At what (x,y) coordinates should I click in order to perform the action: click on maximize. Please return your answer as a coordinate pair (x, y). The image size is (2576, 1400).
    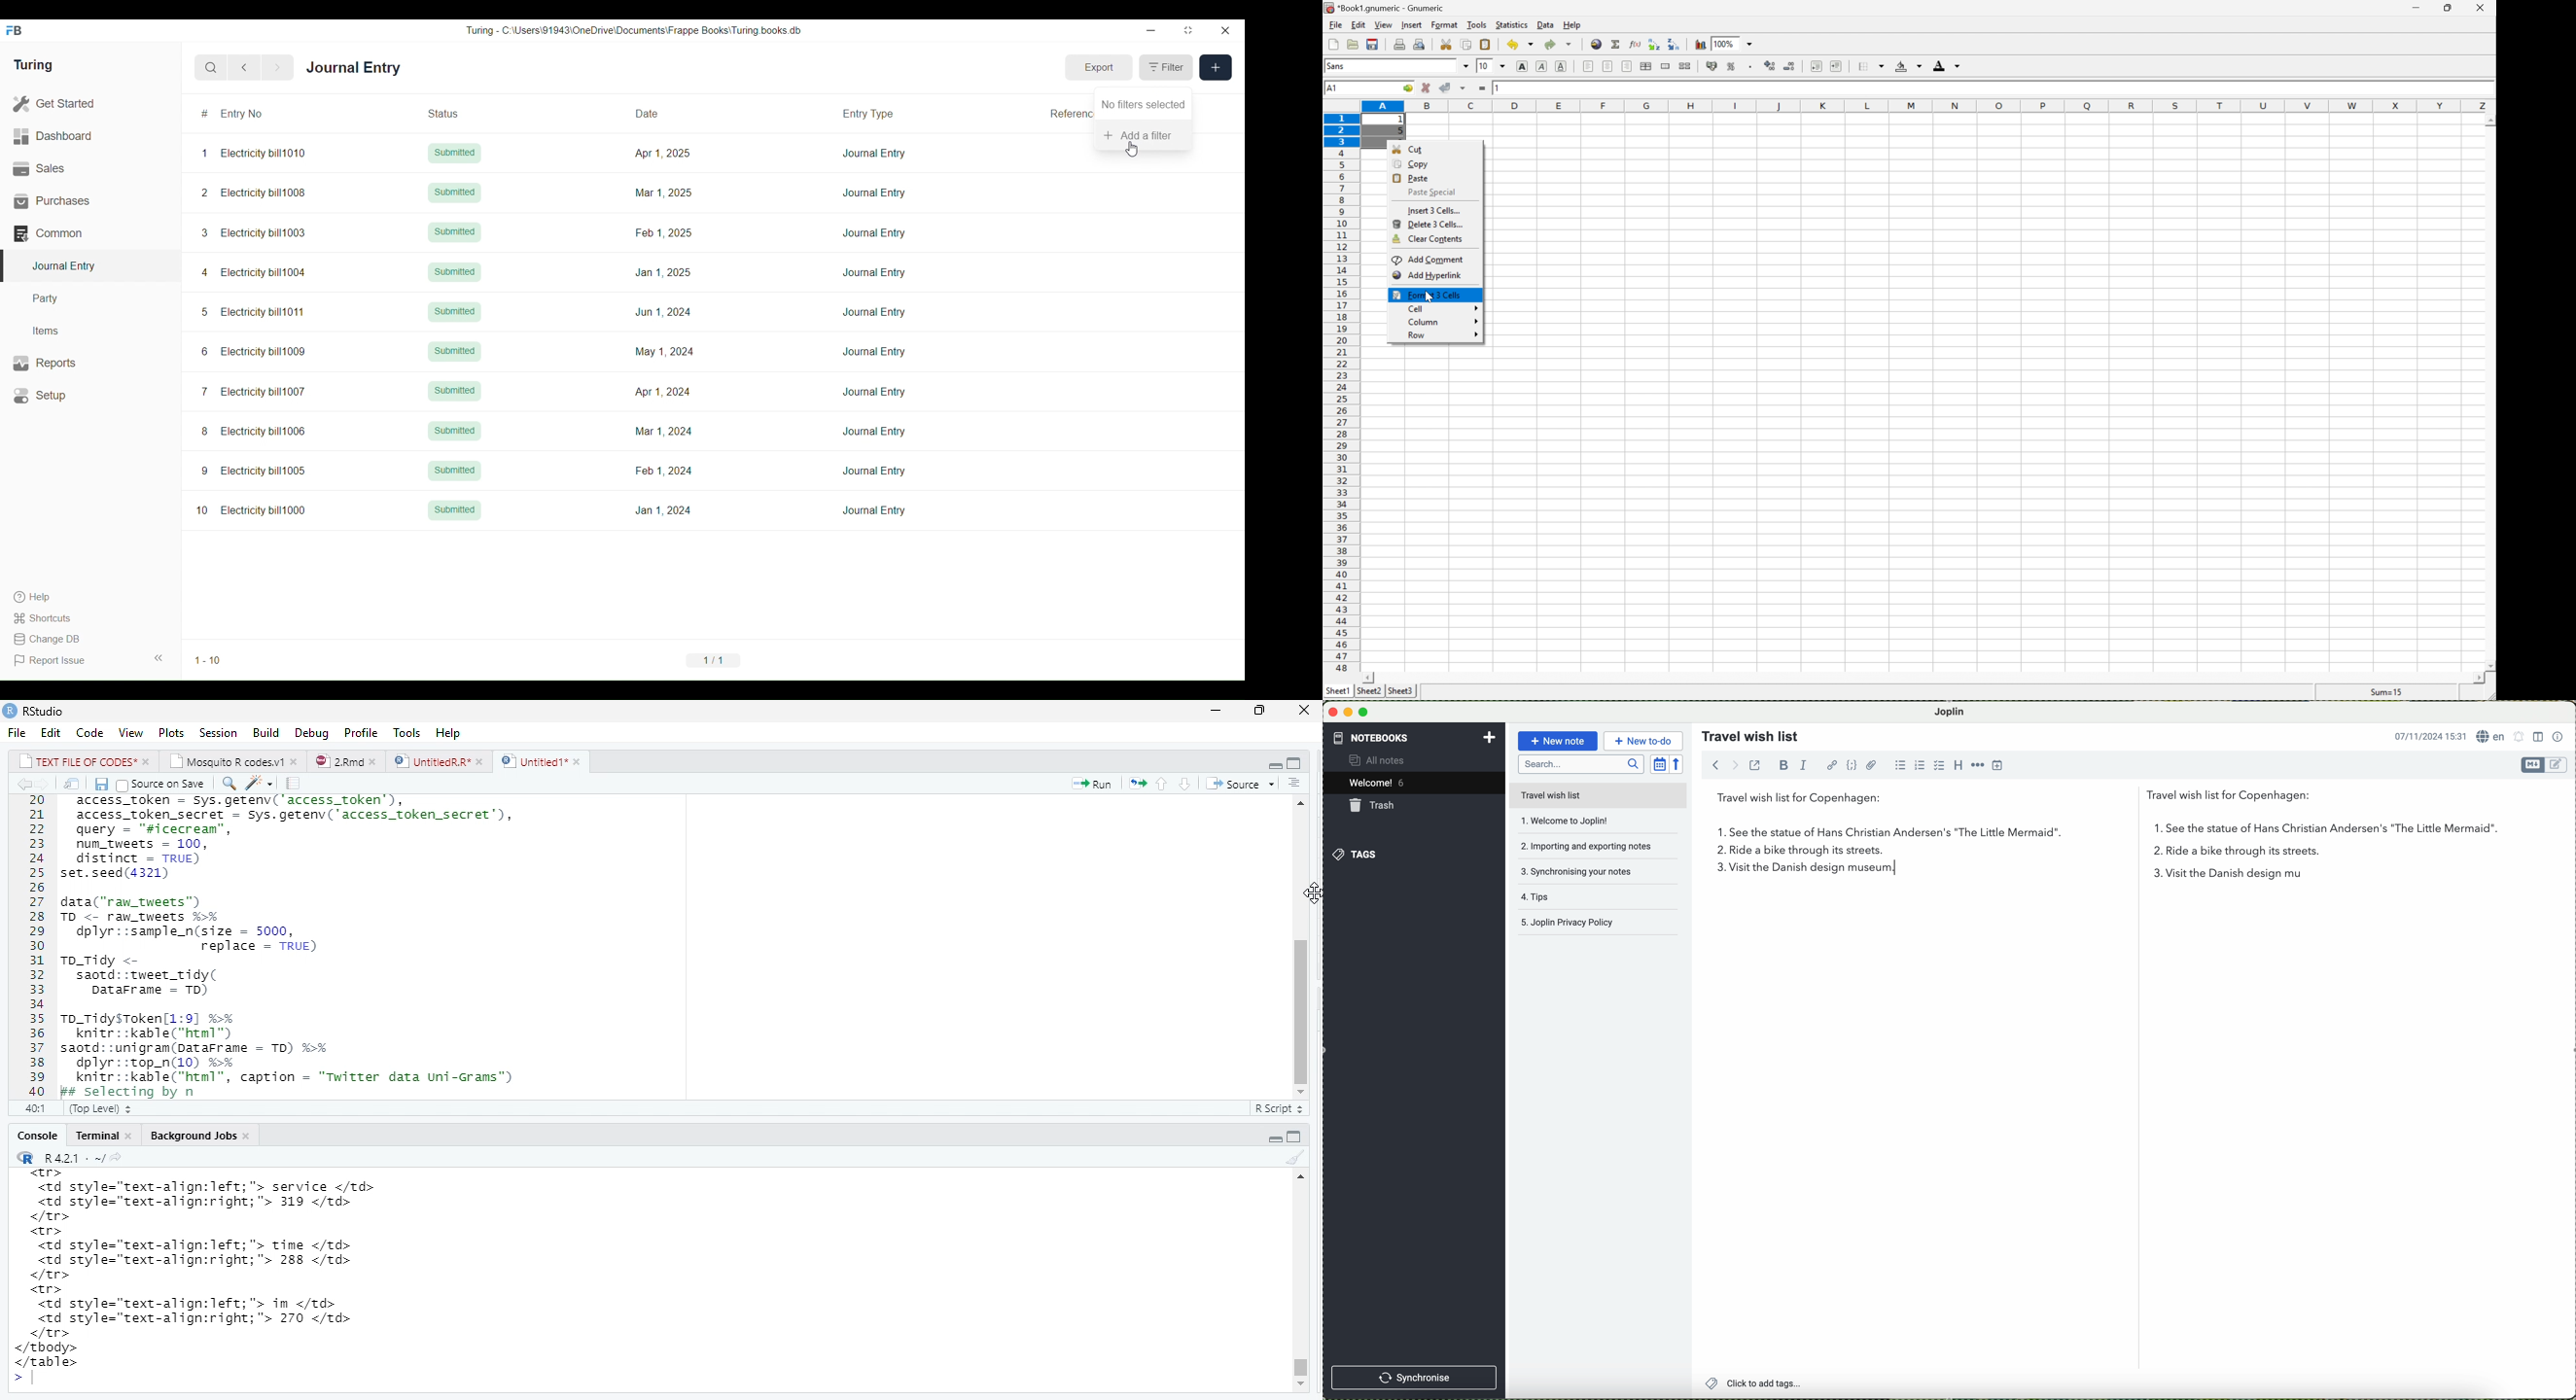
    Looking at the image, I should click on (1366, 712).